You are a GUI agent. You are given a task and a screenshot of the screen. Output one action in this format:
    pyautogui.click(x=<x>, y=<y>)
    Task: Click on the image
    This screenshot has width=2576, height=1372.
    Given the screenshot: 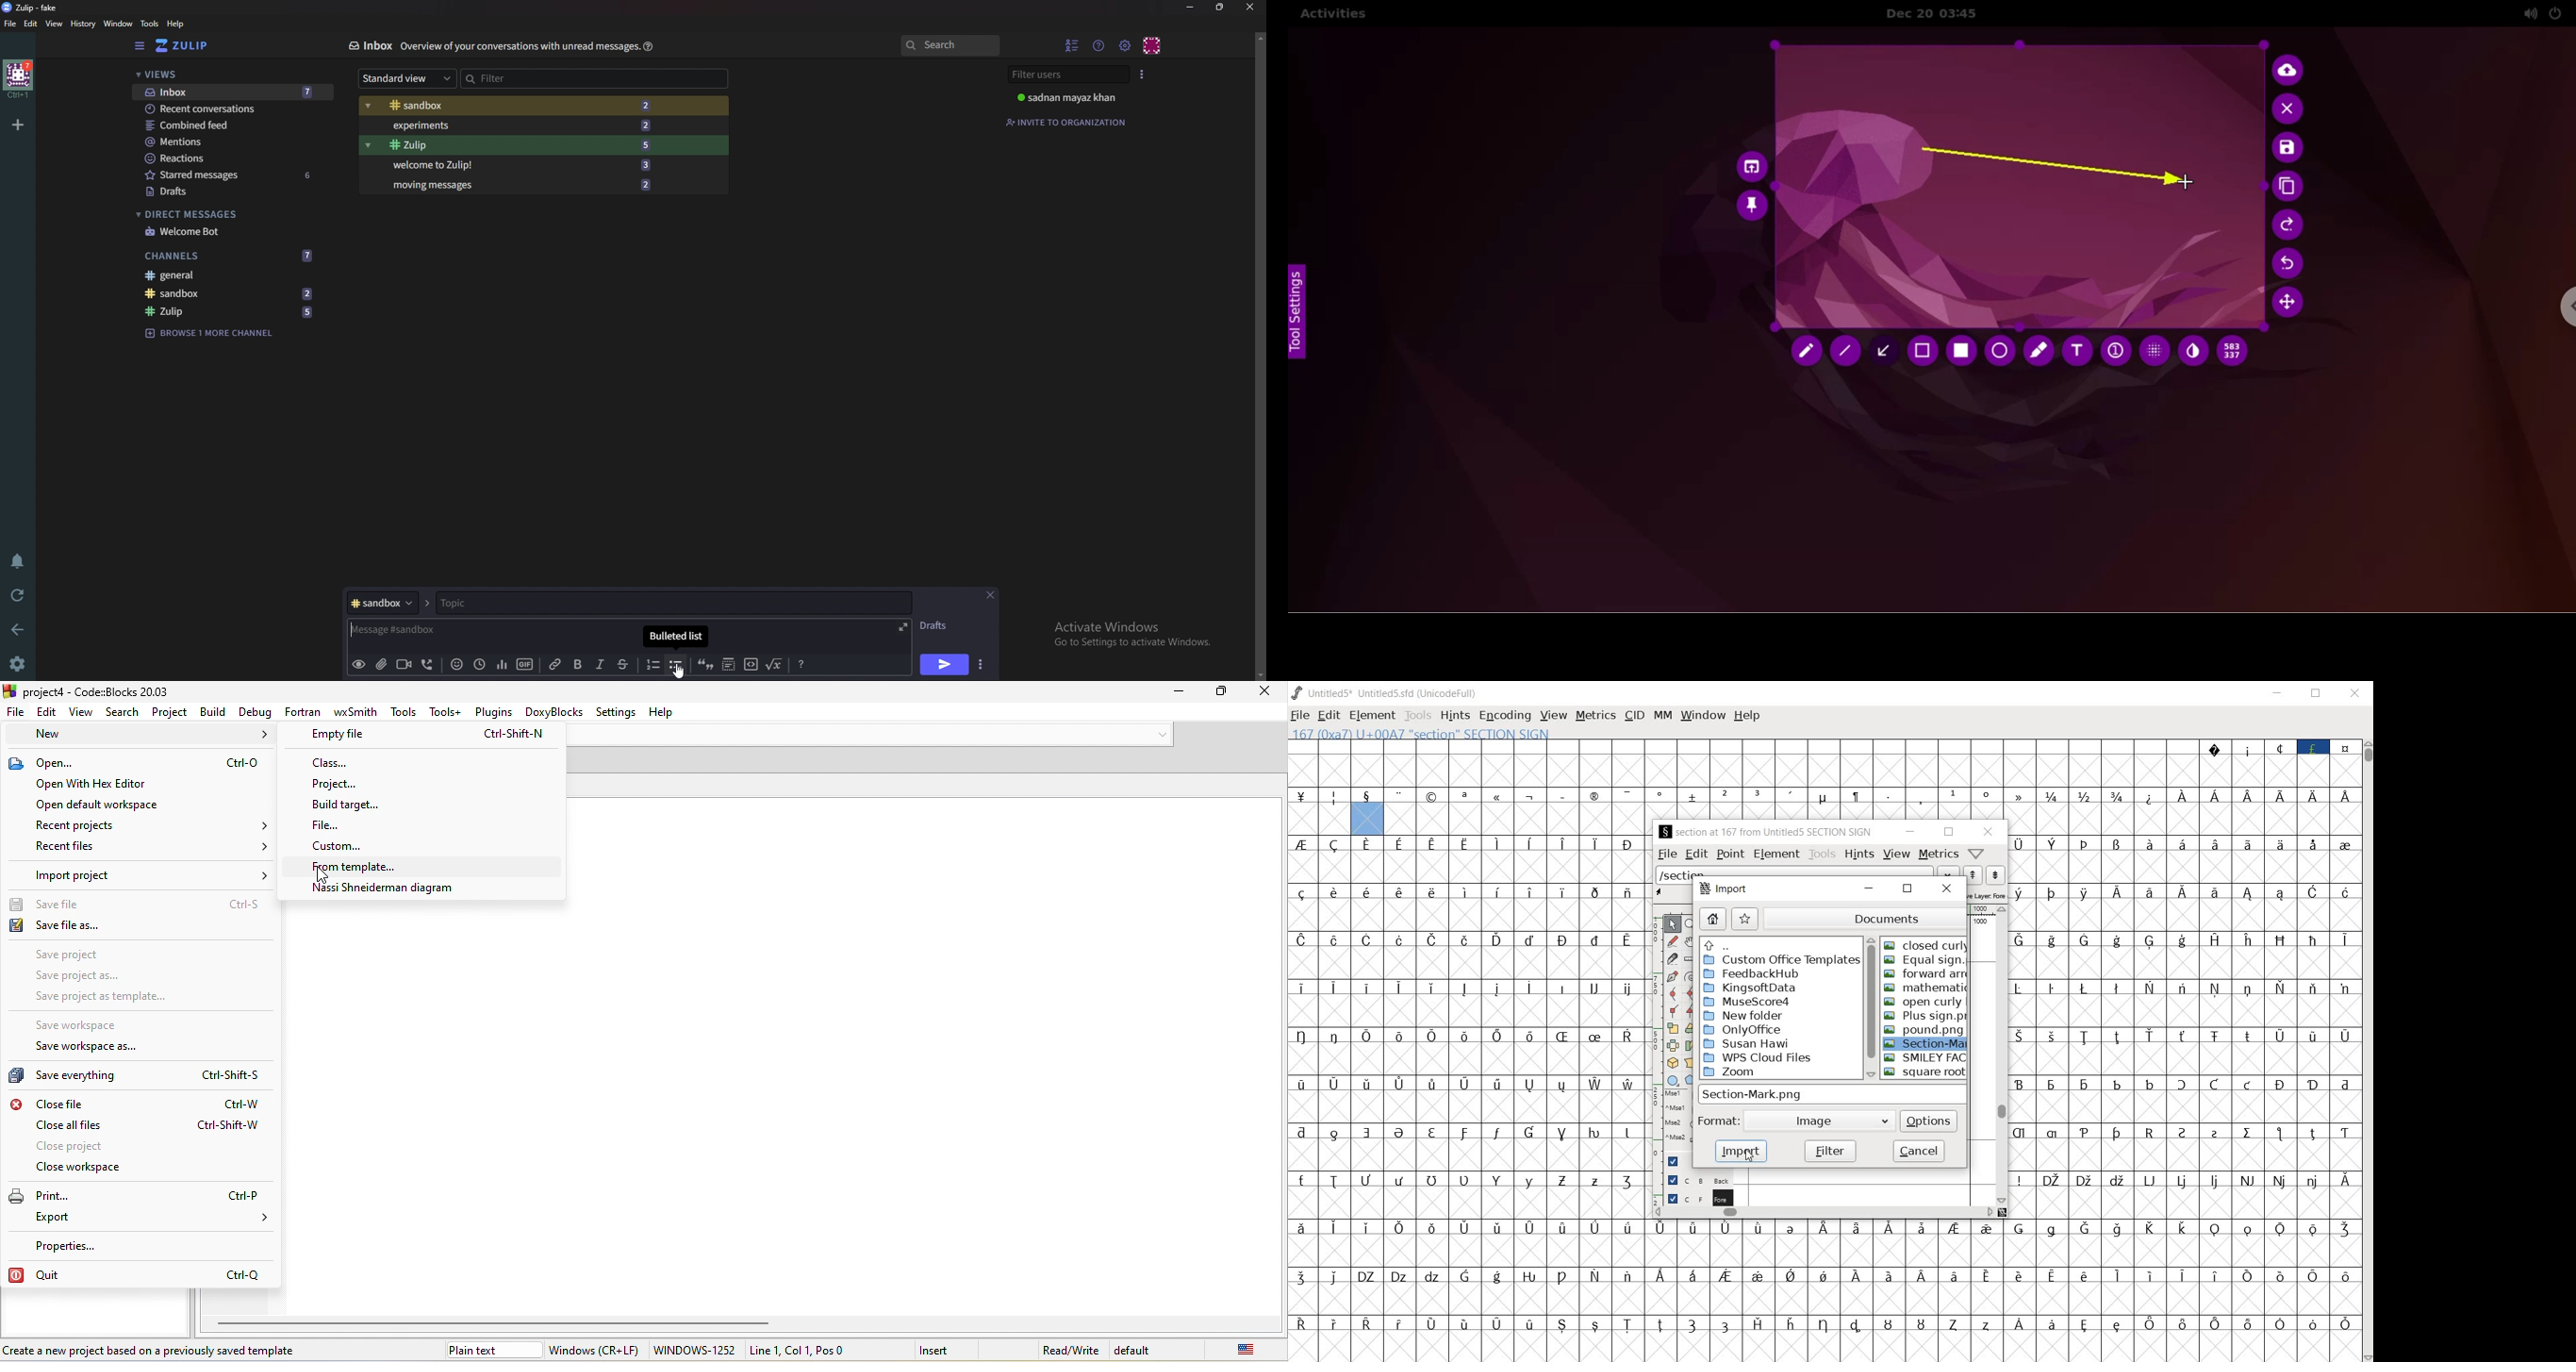 What is the action you would take?
    pyautogui.click(x=1821, y=1121)
    